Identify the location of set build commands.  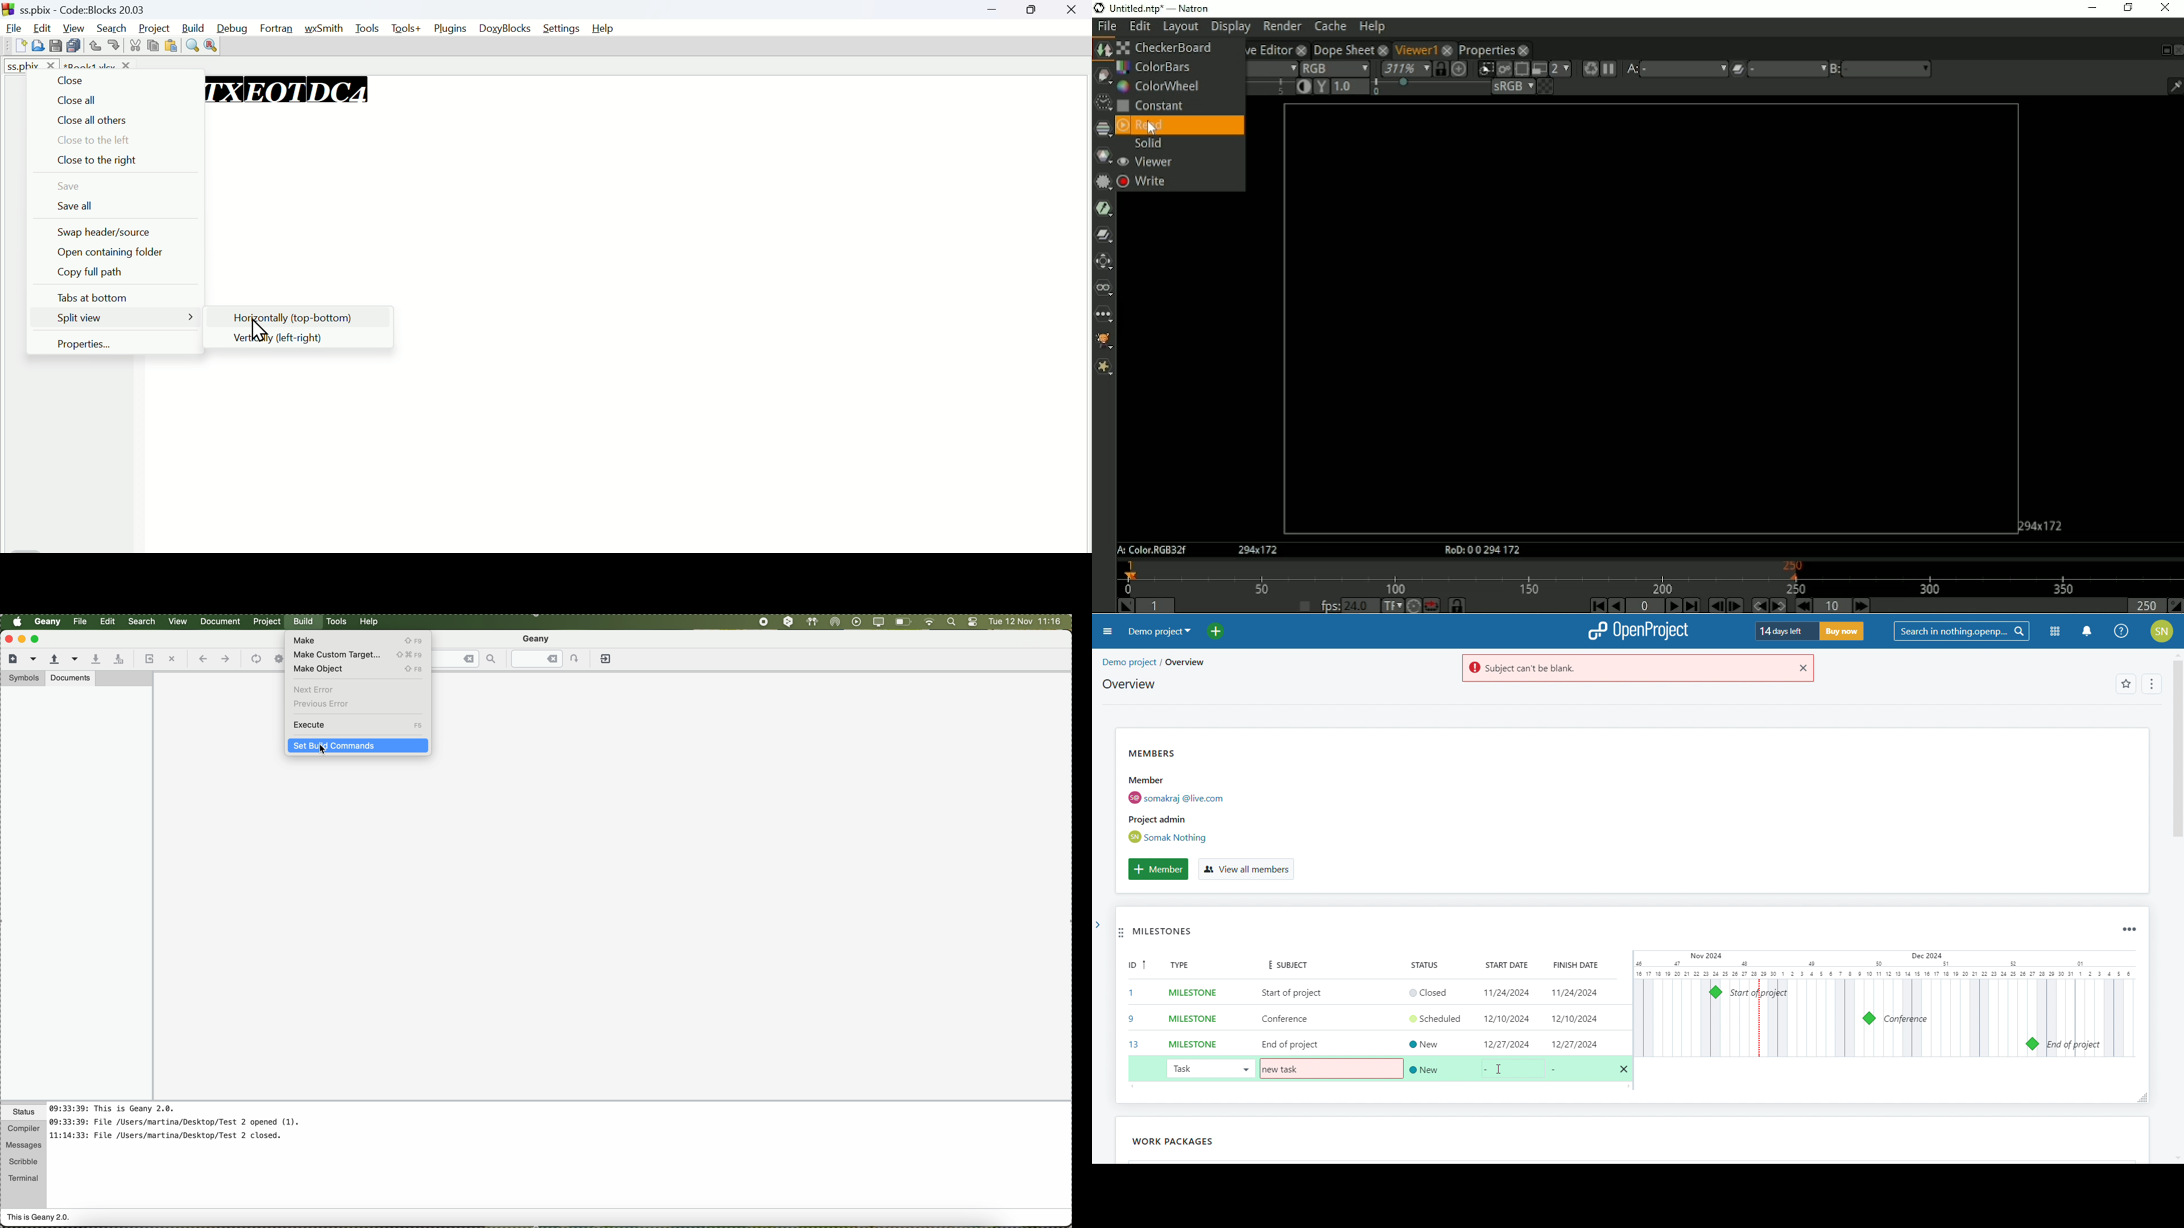
(358, 748).